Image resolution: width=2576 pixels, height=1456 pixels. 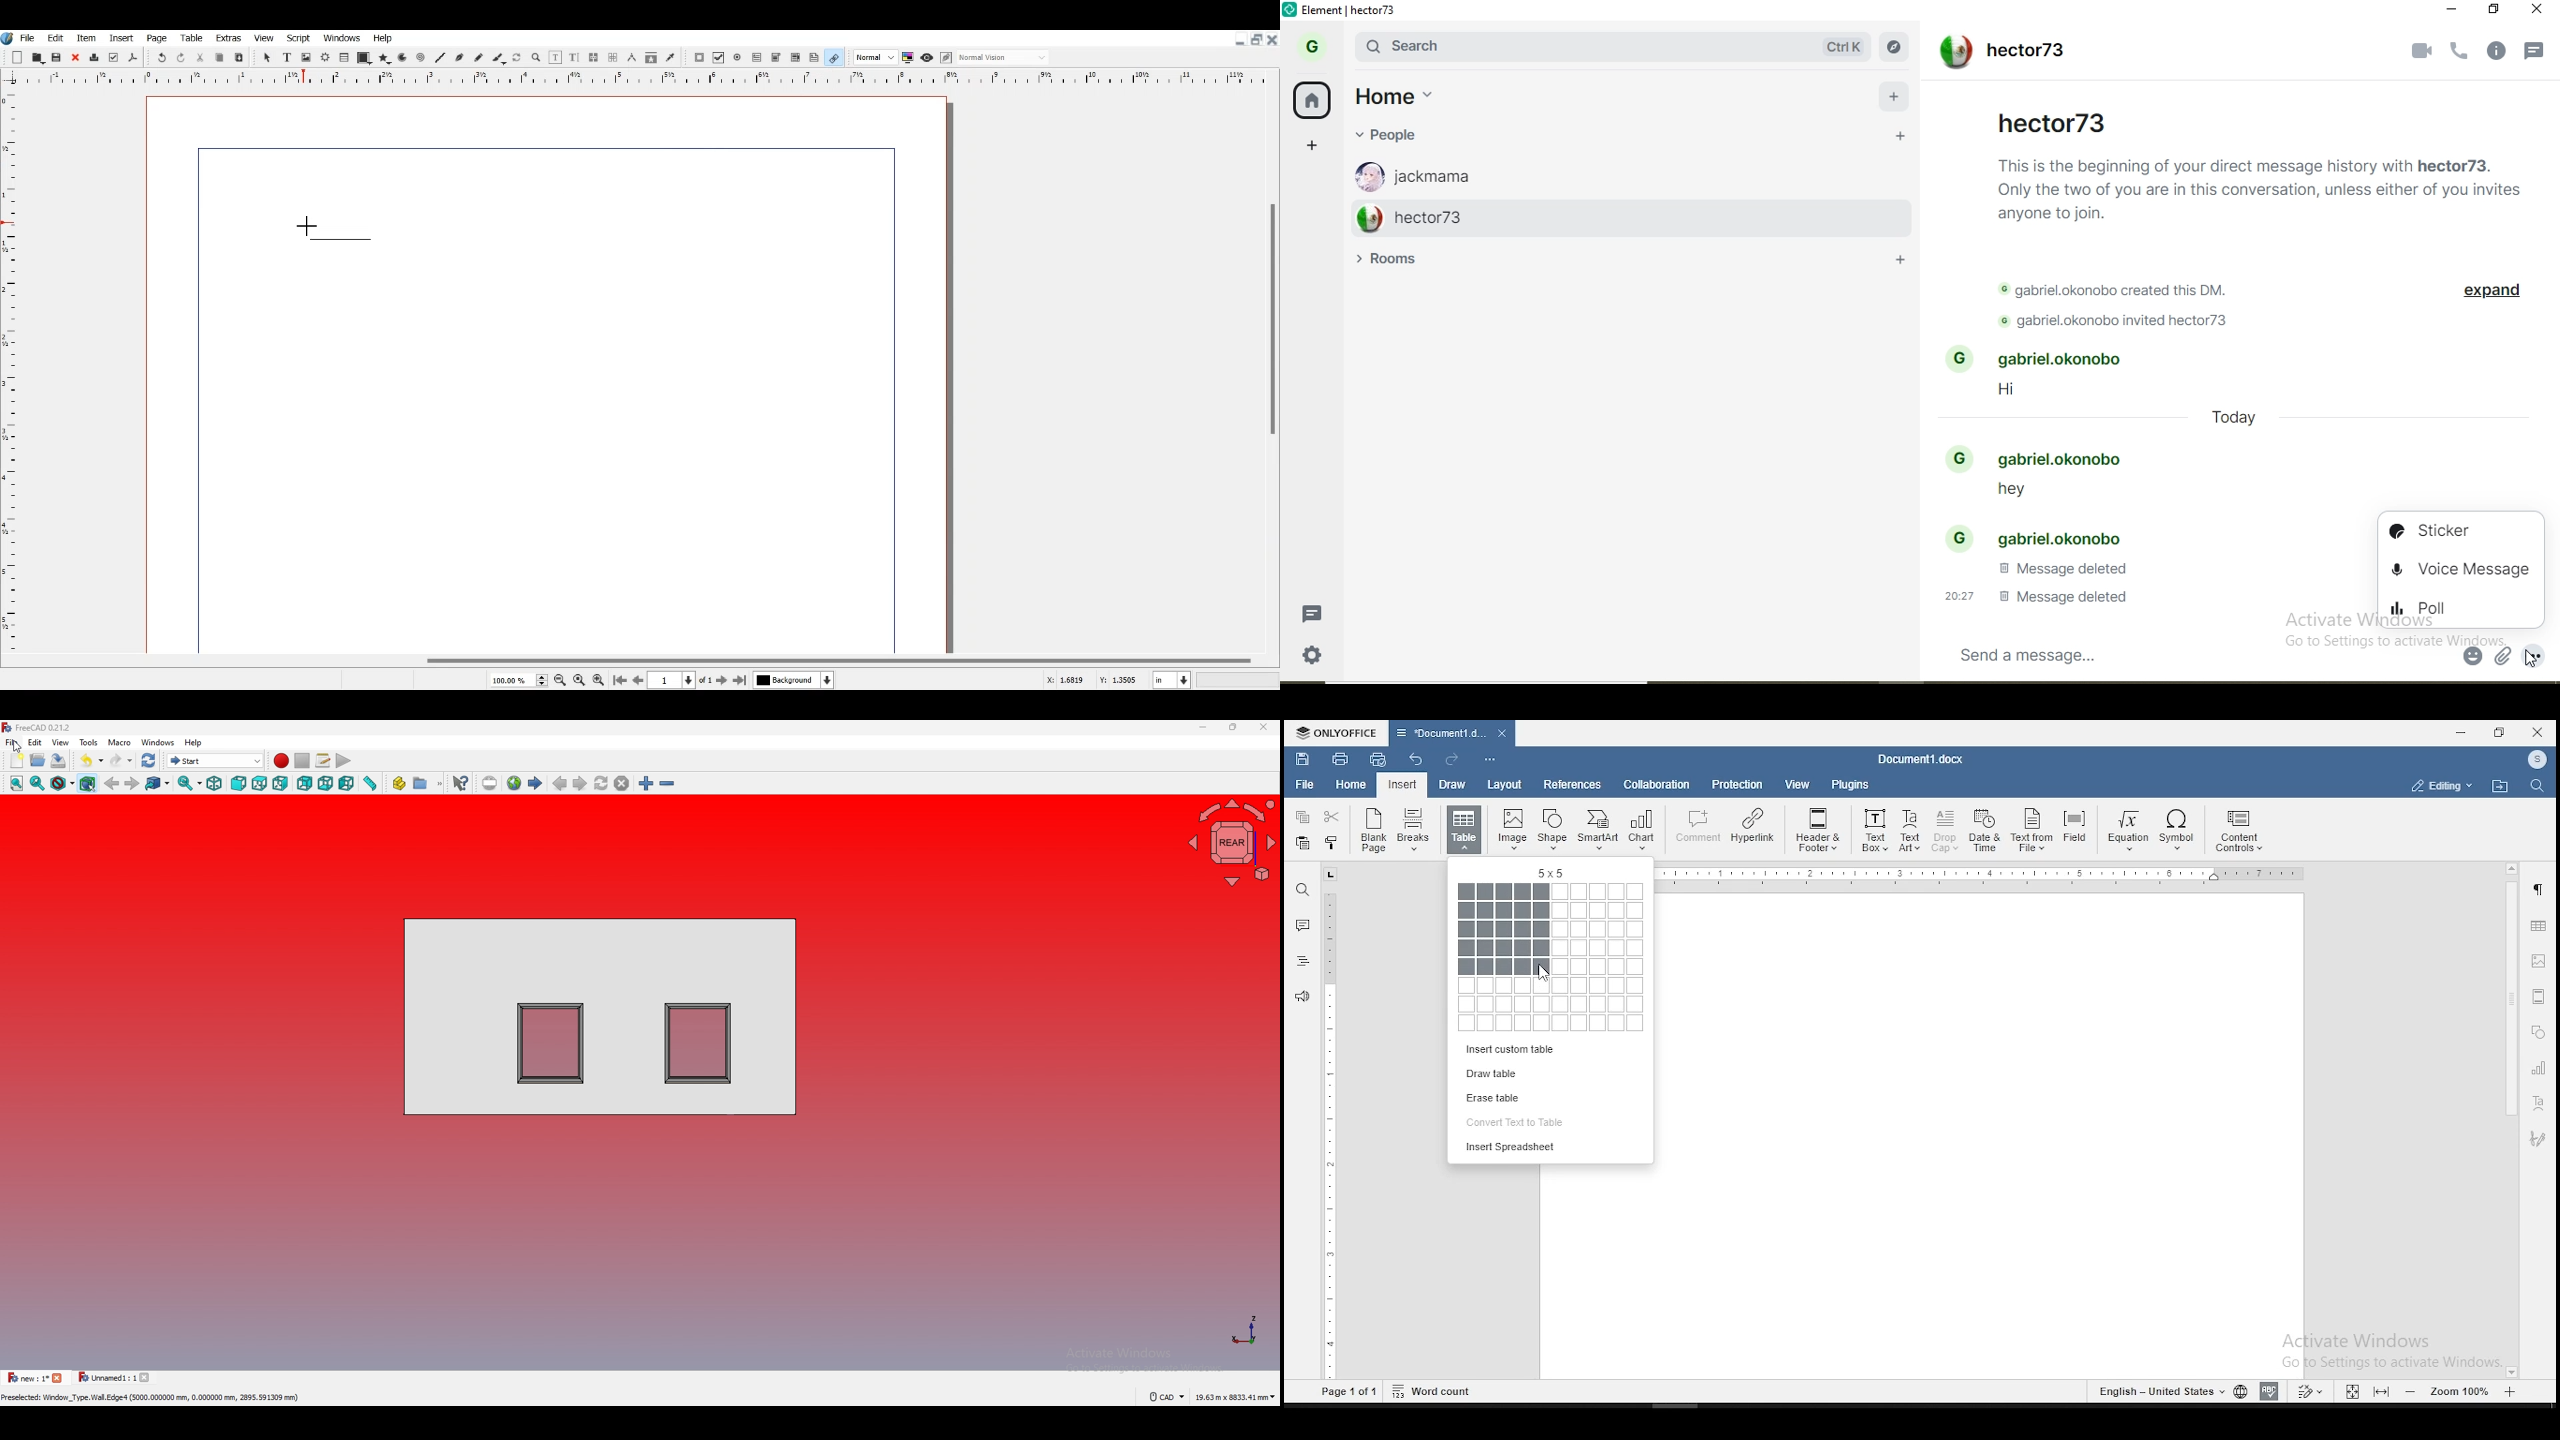 I want to click on Cut, so click(x=200, y=57).